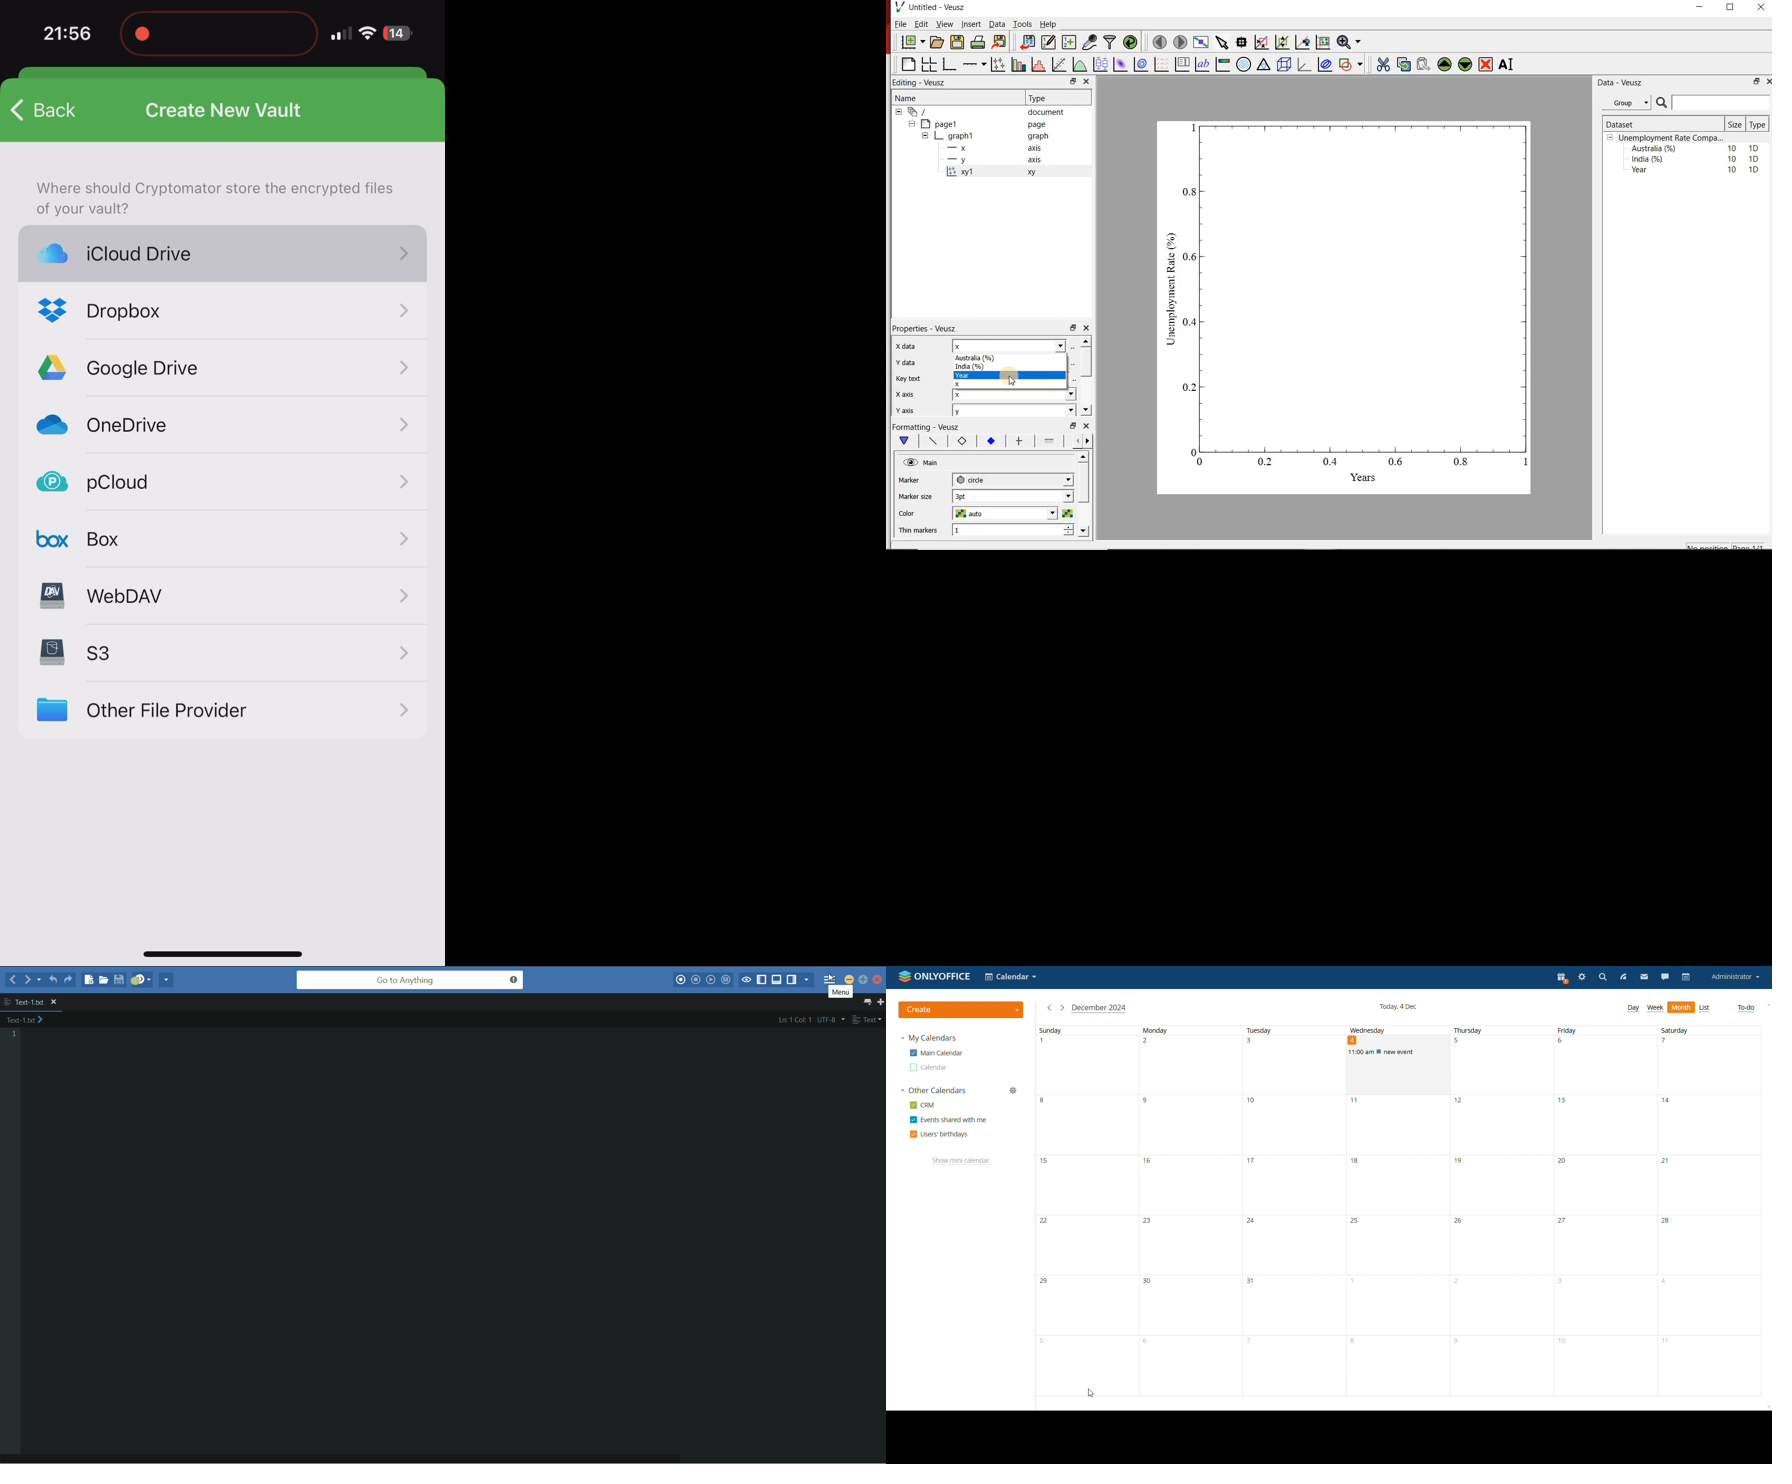 This screenshot has width=1792, height=1484. What do you see at coordinates (224, 426) in the screenshot?
I see `one drive` at bounding box center [224, 426].